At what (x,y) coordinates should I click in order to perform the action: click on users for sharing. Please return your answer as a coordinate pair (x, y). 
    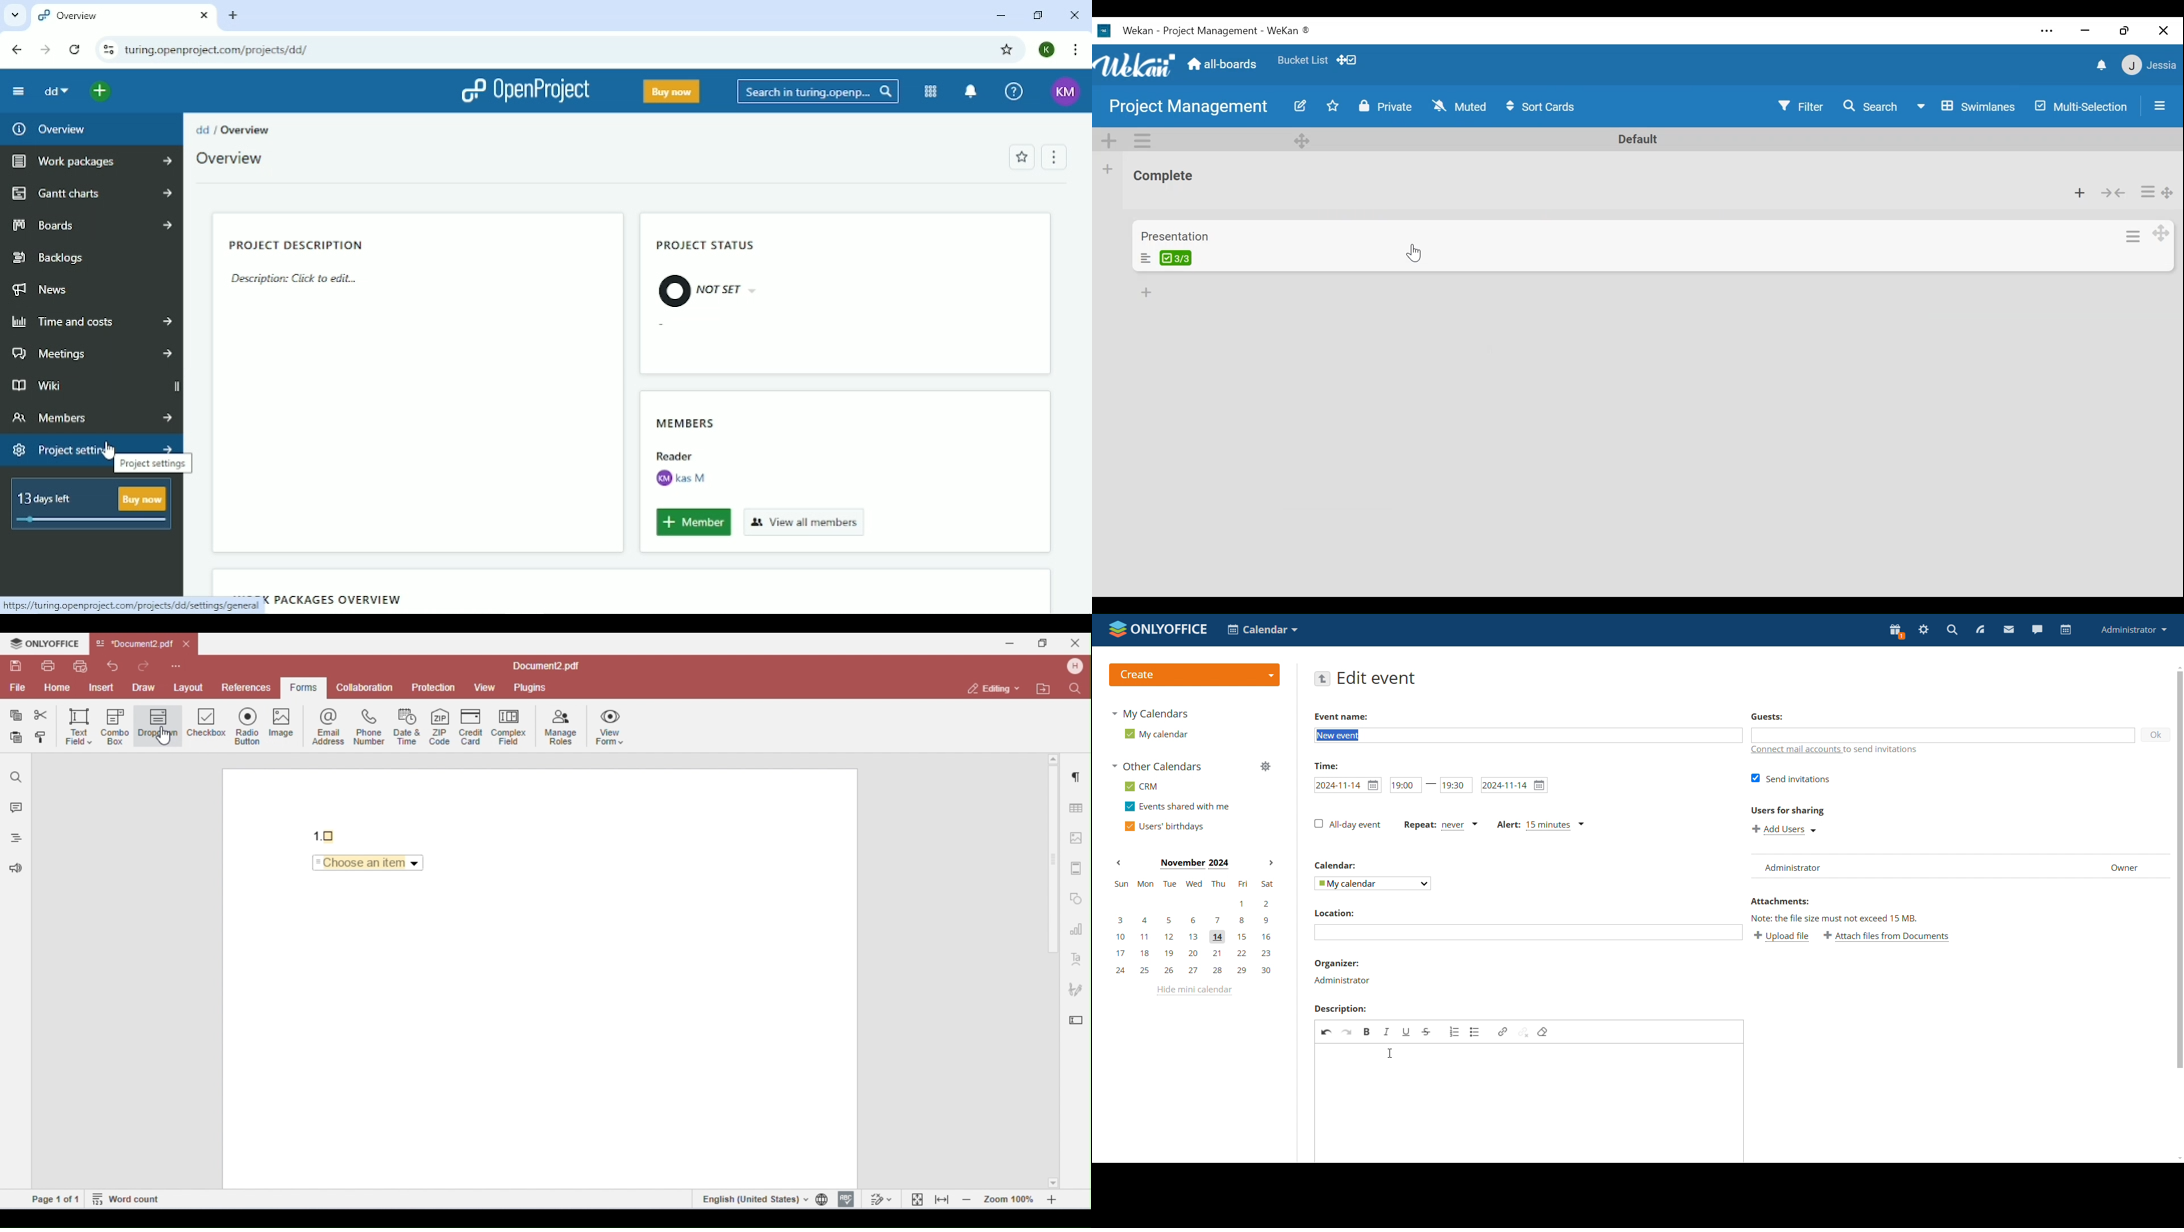
    Looking at the image, I should click on (1786, 810).